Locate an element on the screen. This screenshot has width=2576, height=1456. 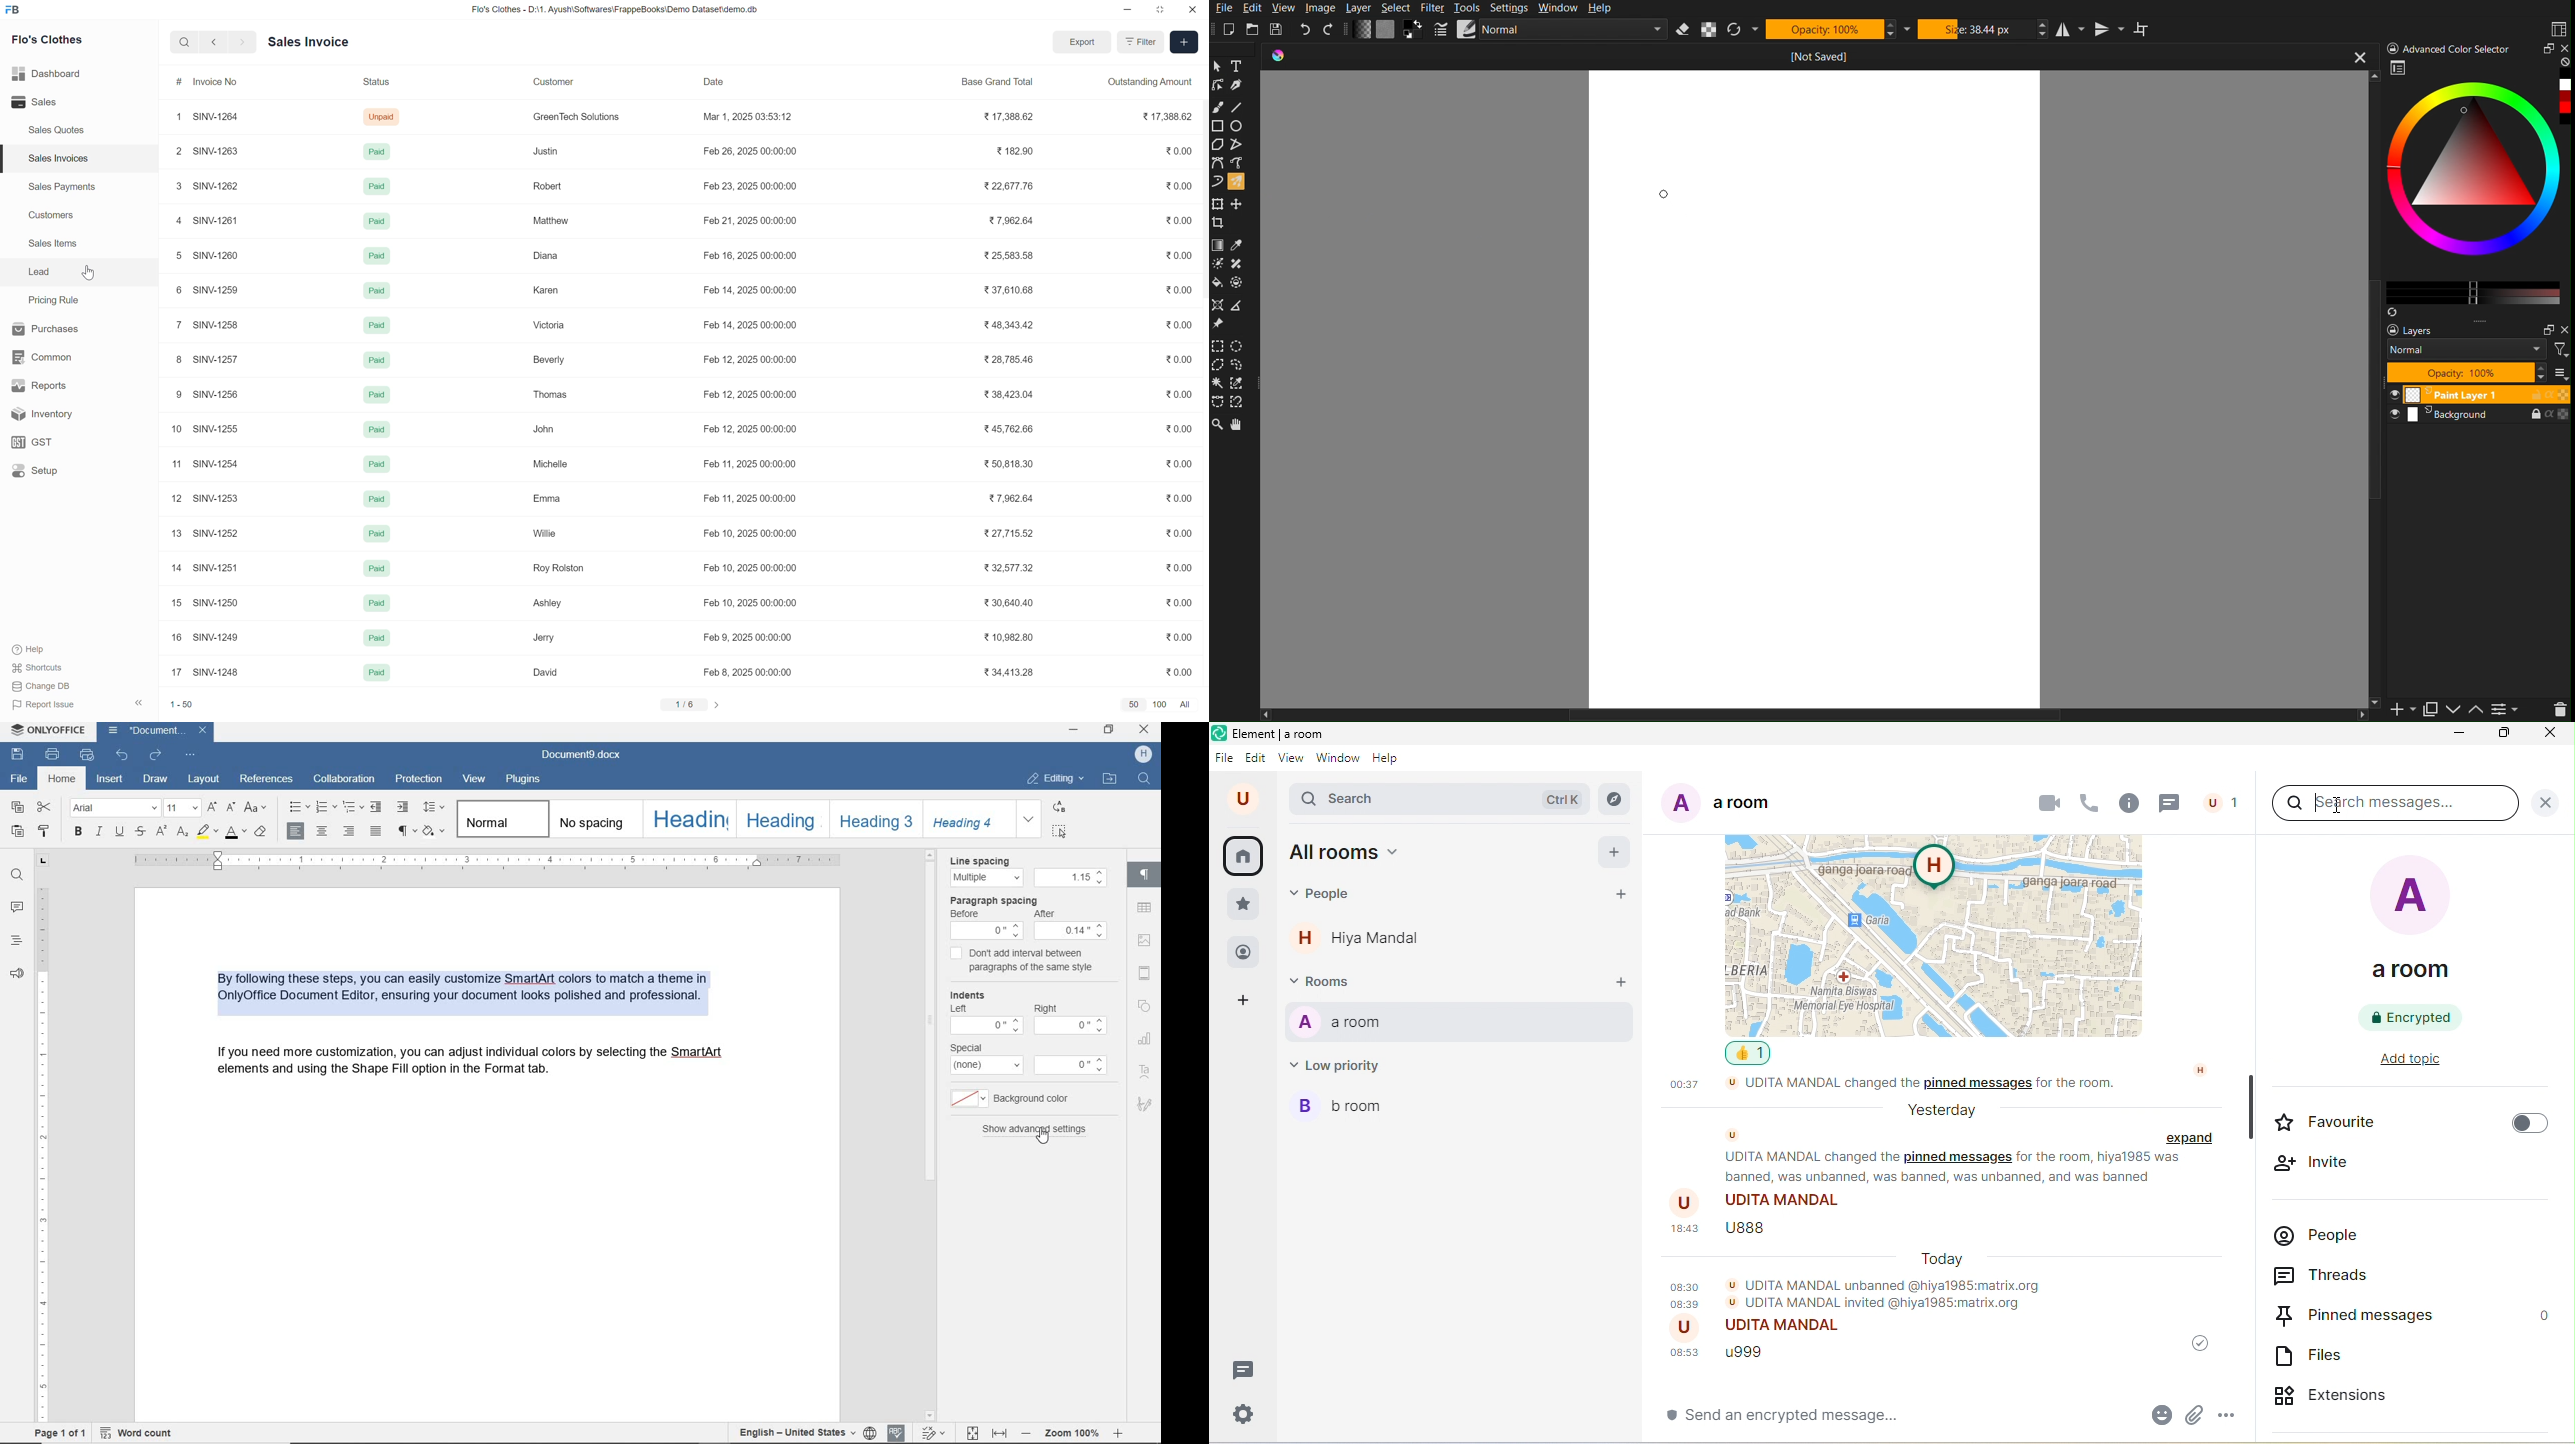
0.00 is located at coordinates (1178, 150).